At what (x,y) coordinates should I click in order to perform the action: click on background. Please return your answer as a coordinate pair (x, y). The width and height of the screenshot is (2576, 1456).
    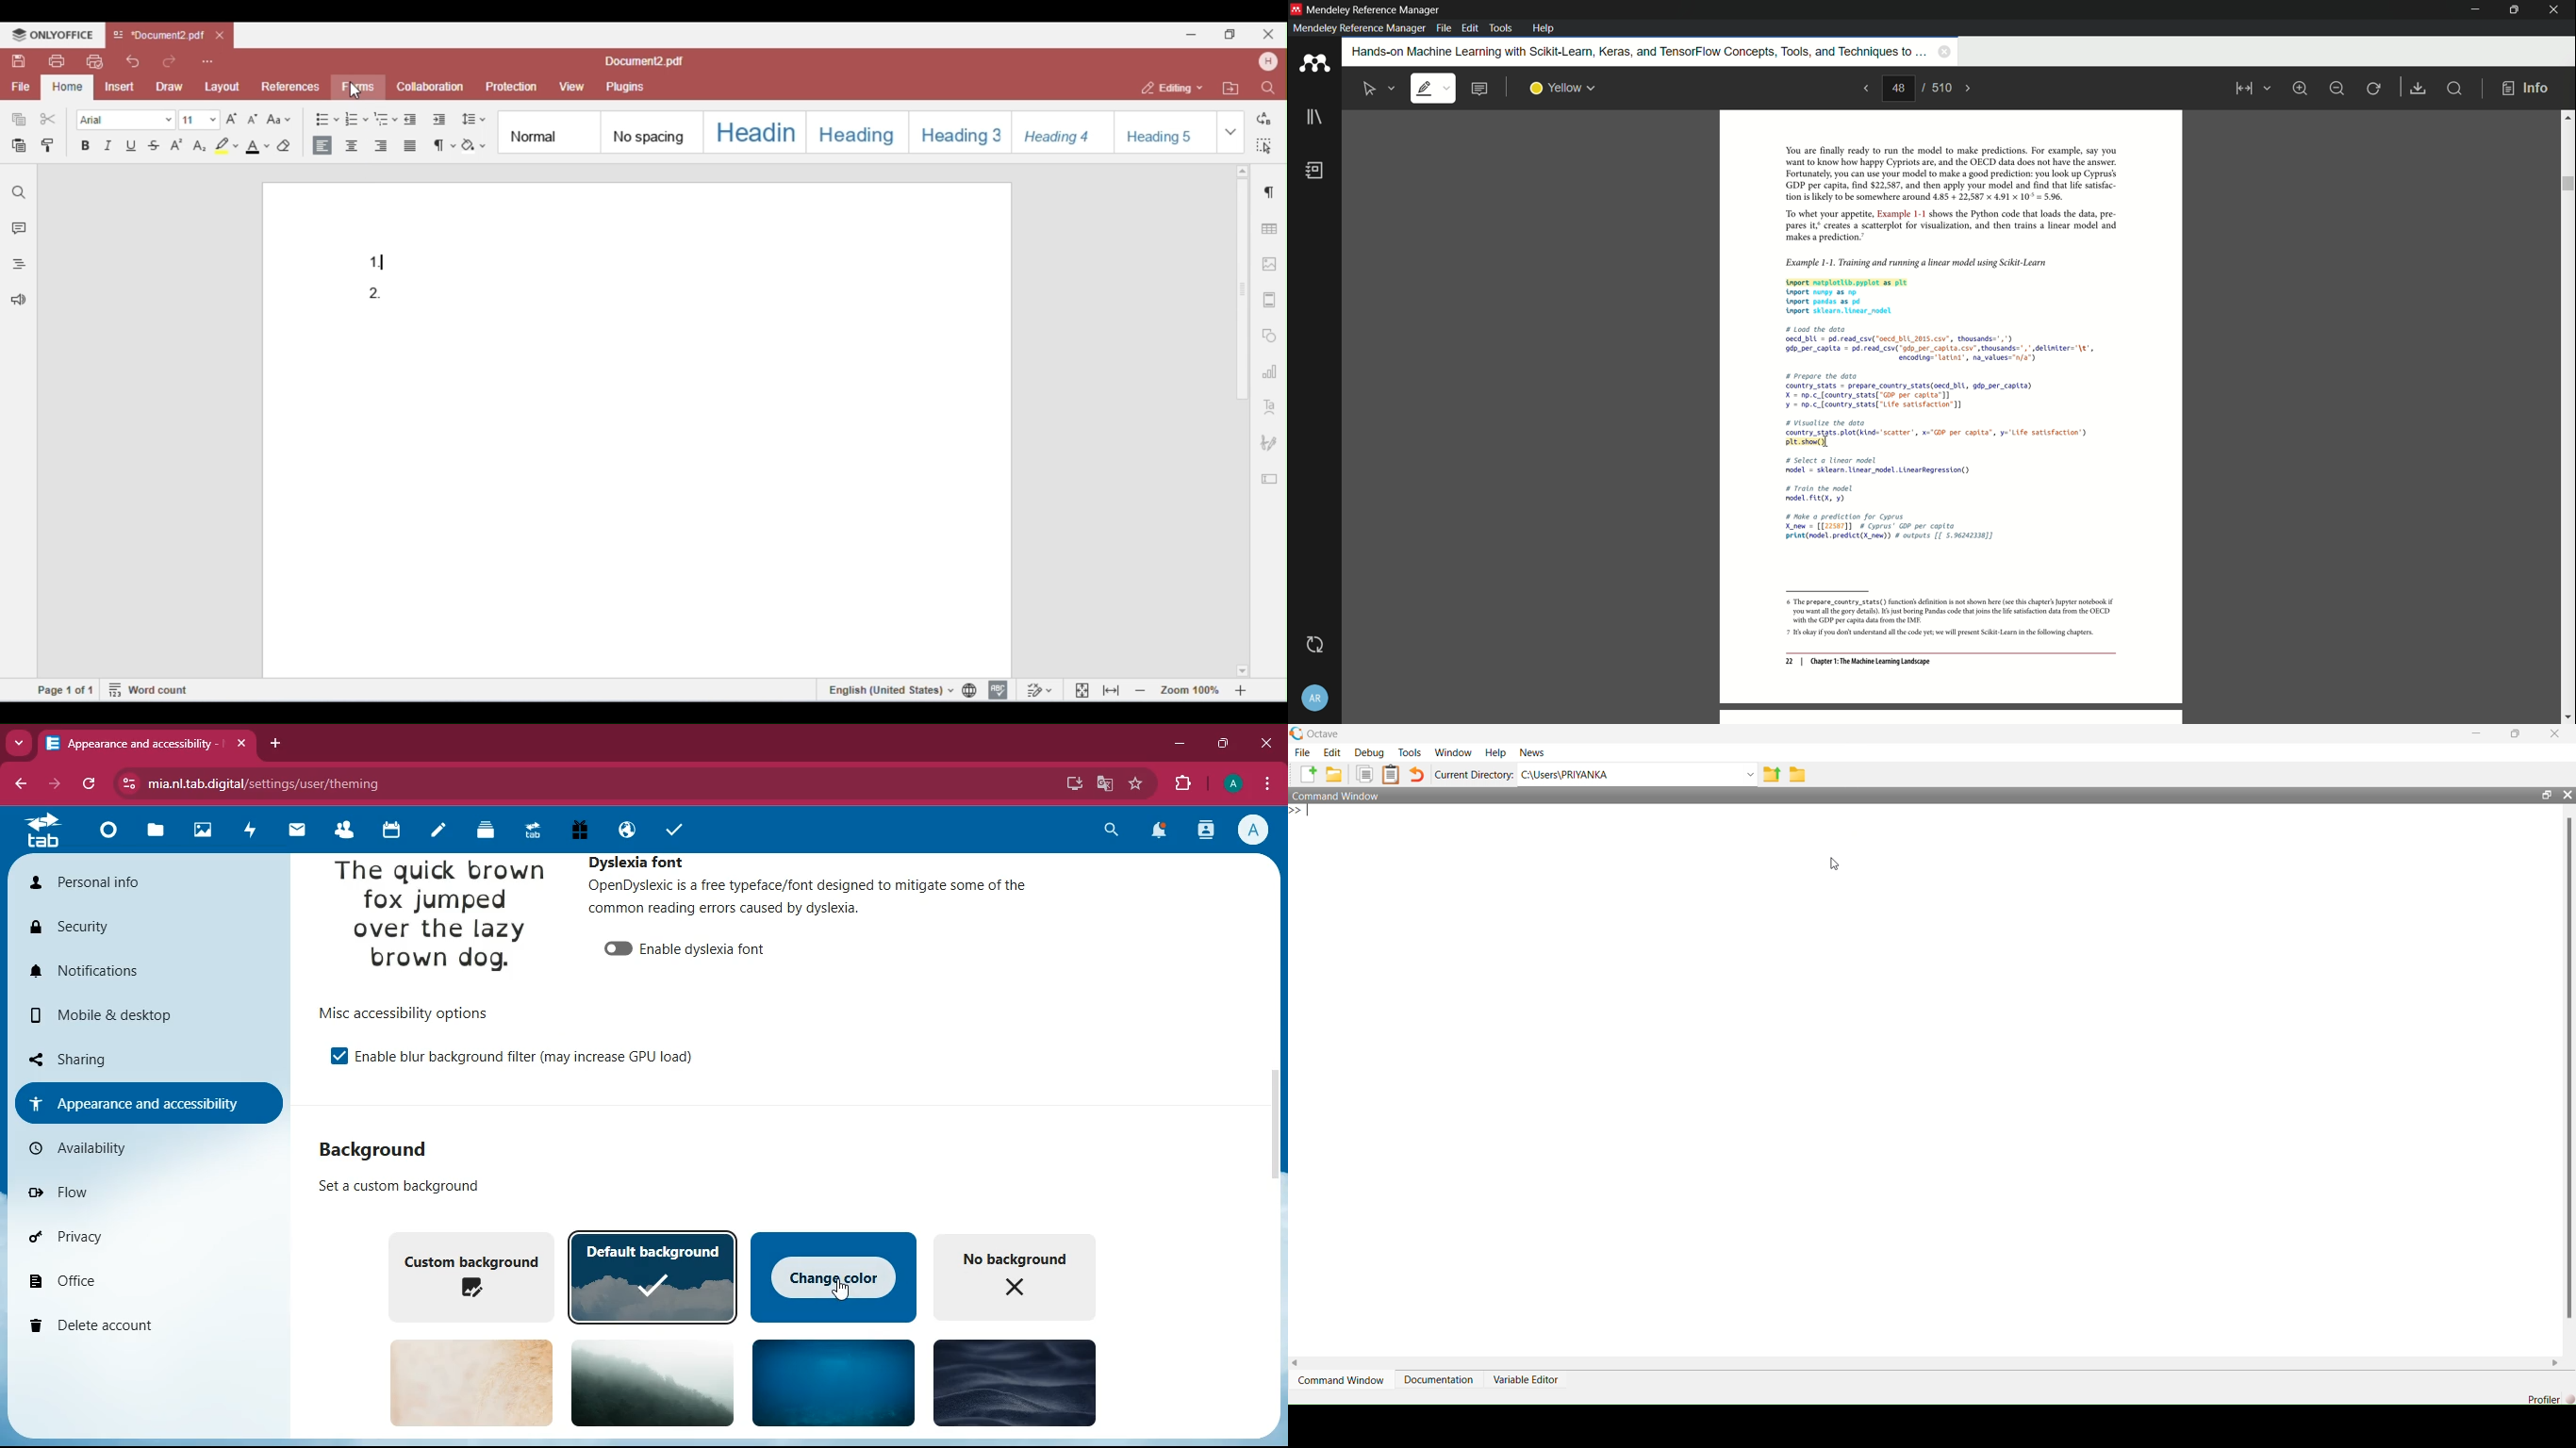
    Looking at the image, I should click on (655, 1382).